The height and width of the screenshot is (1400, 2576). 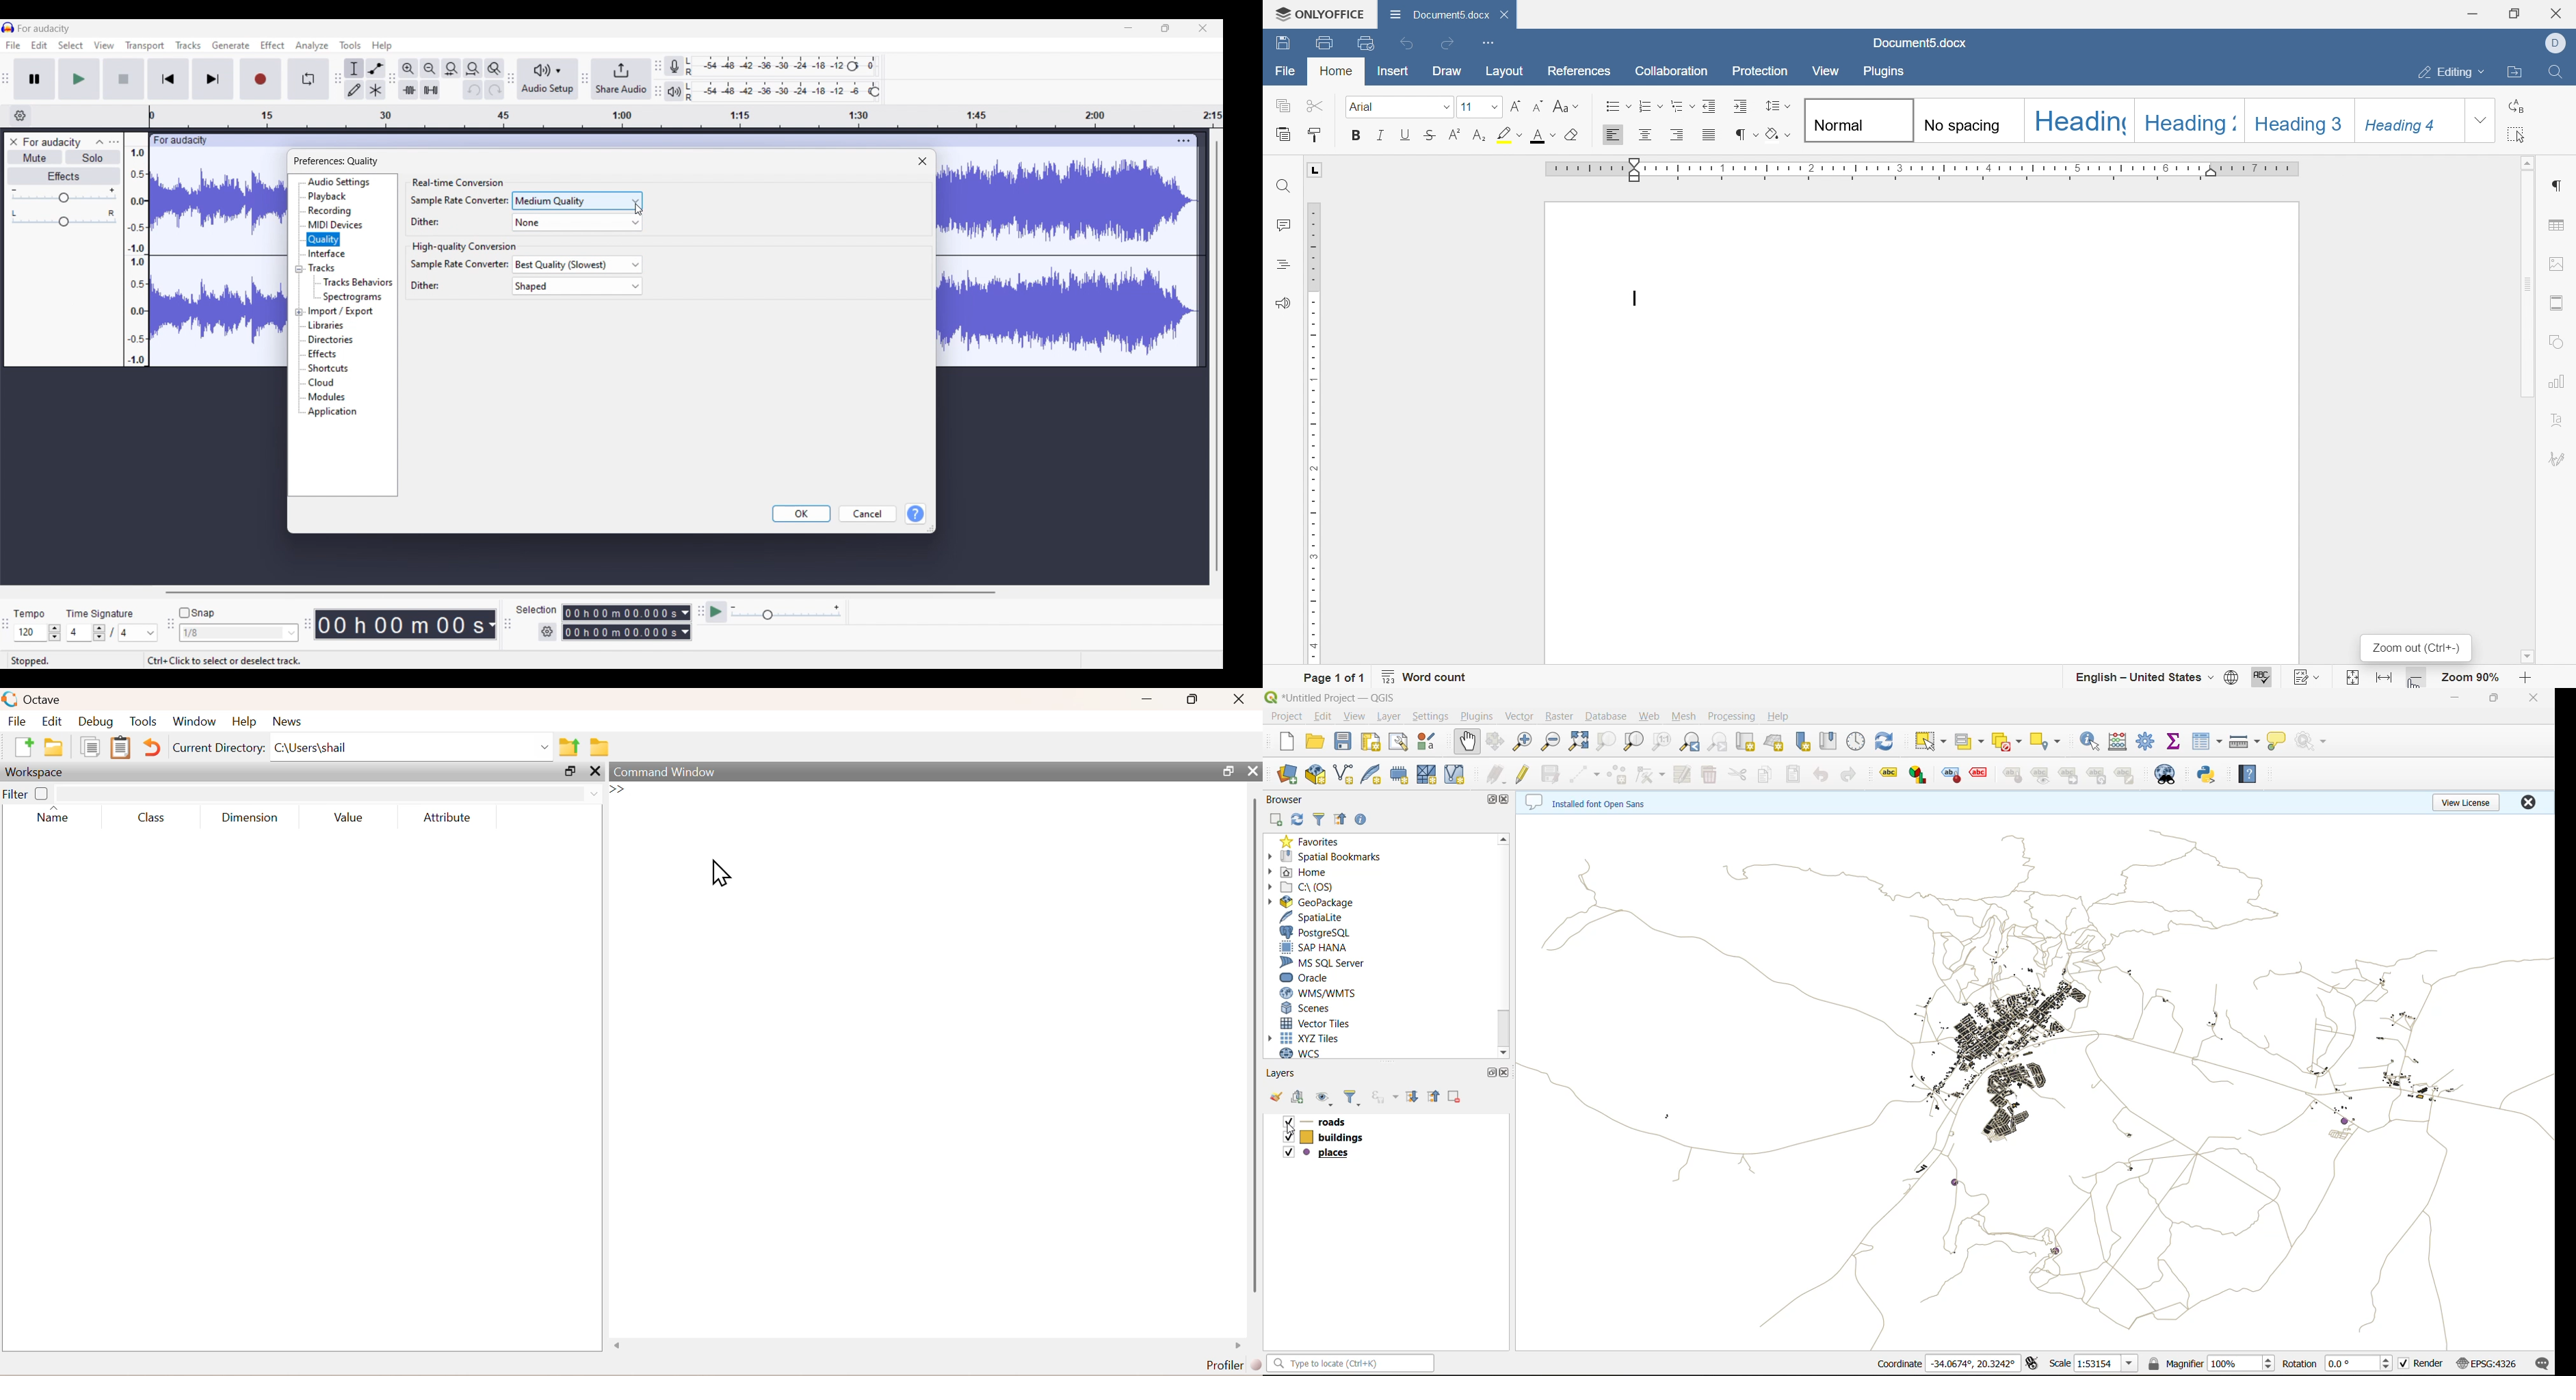 What do you see at coordinates (328, 368) in the screenshot?
I see `Shortcuts` at bounding box center [328, 368].